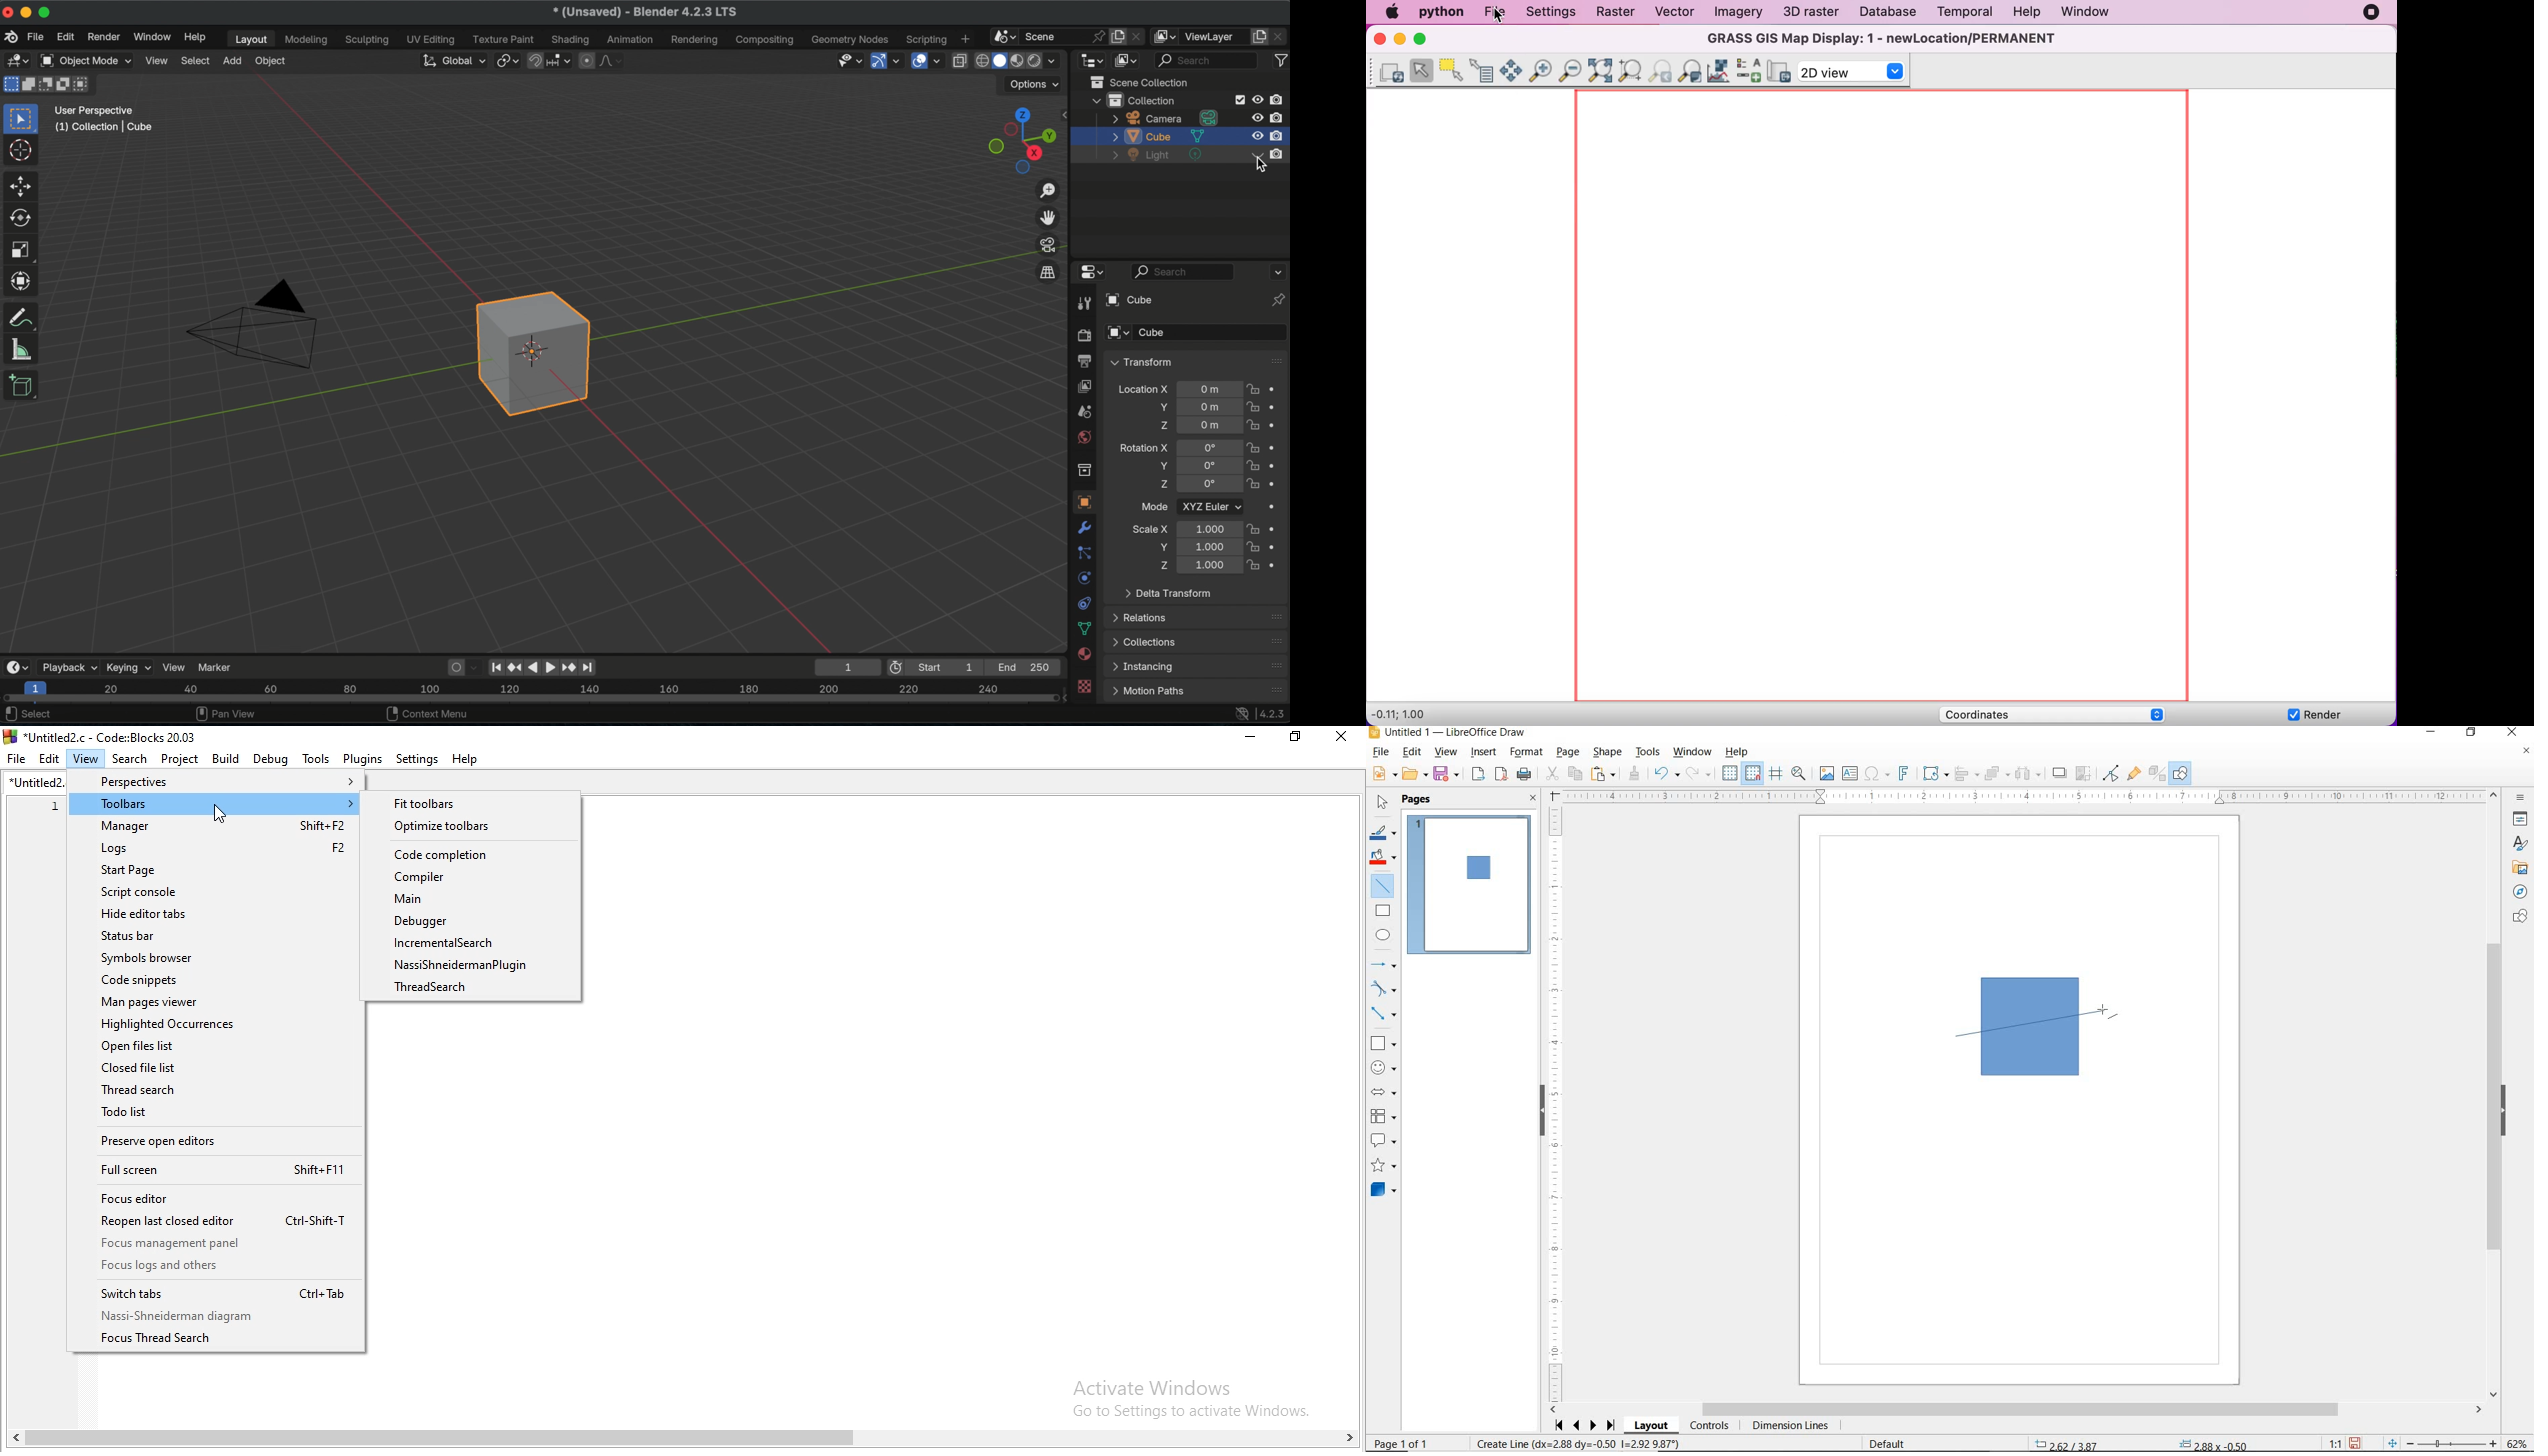 Image resolution: width=2548 pixels, height=1456 pixels. I want to click on rotation X, so click(1143, 447).